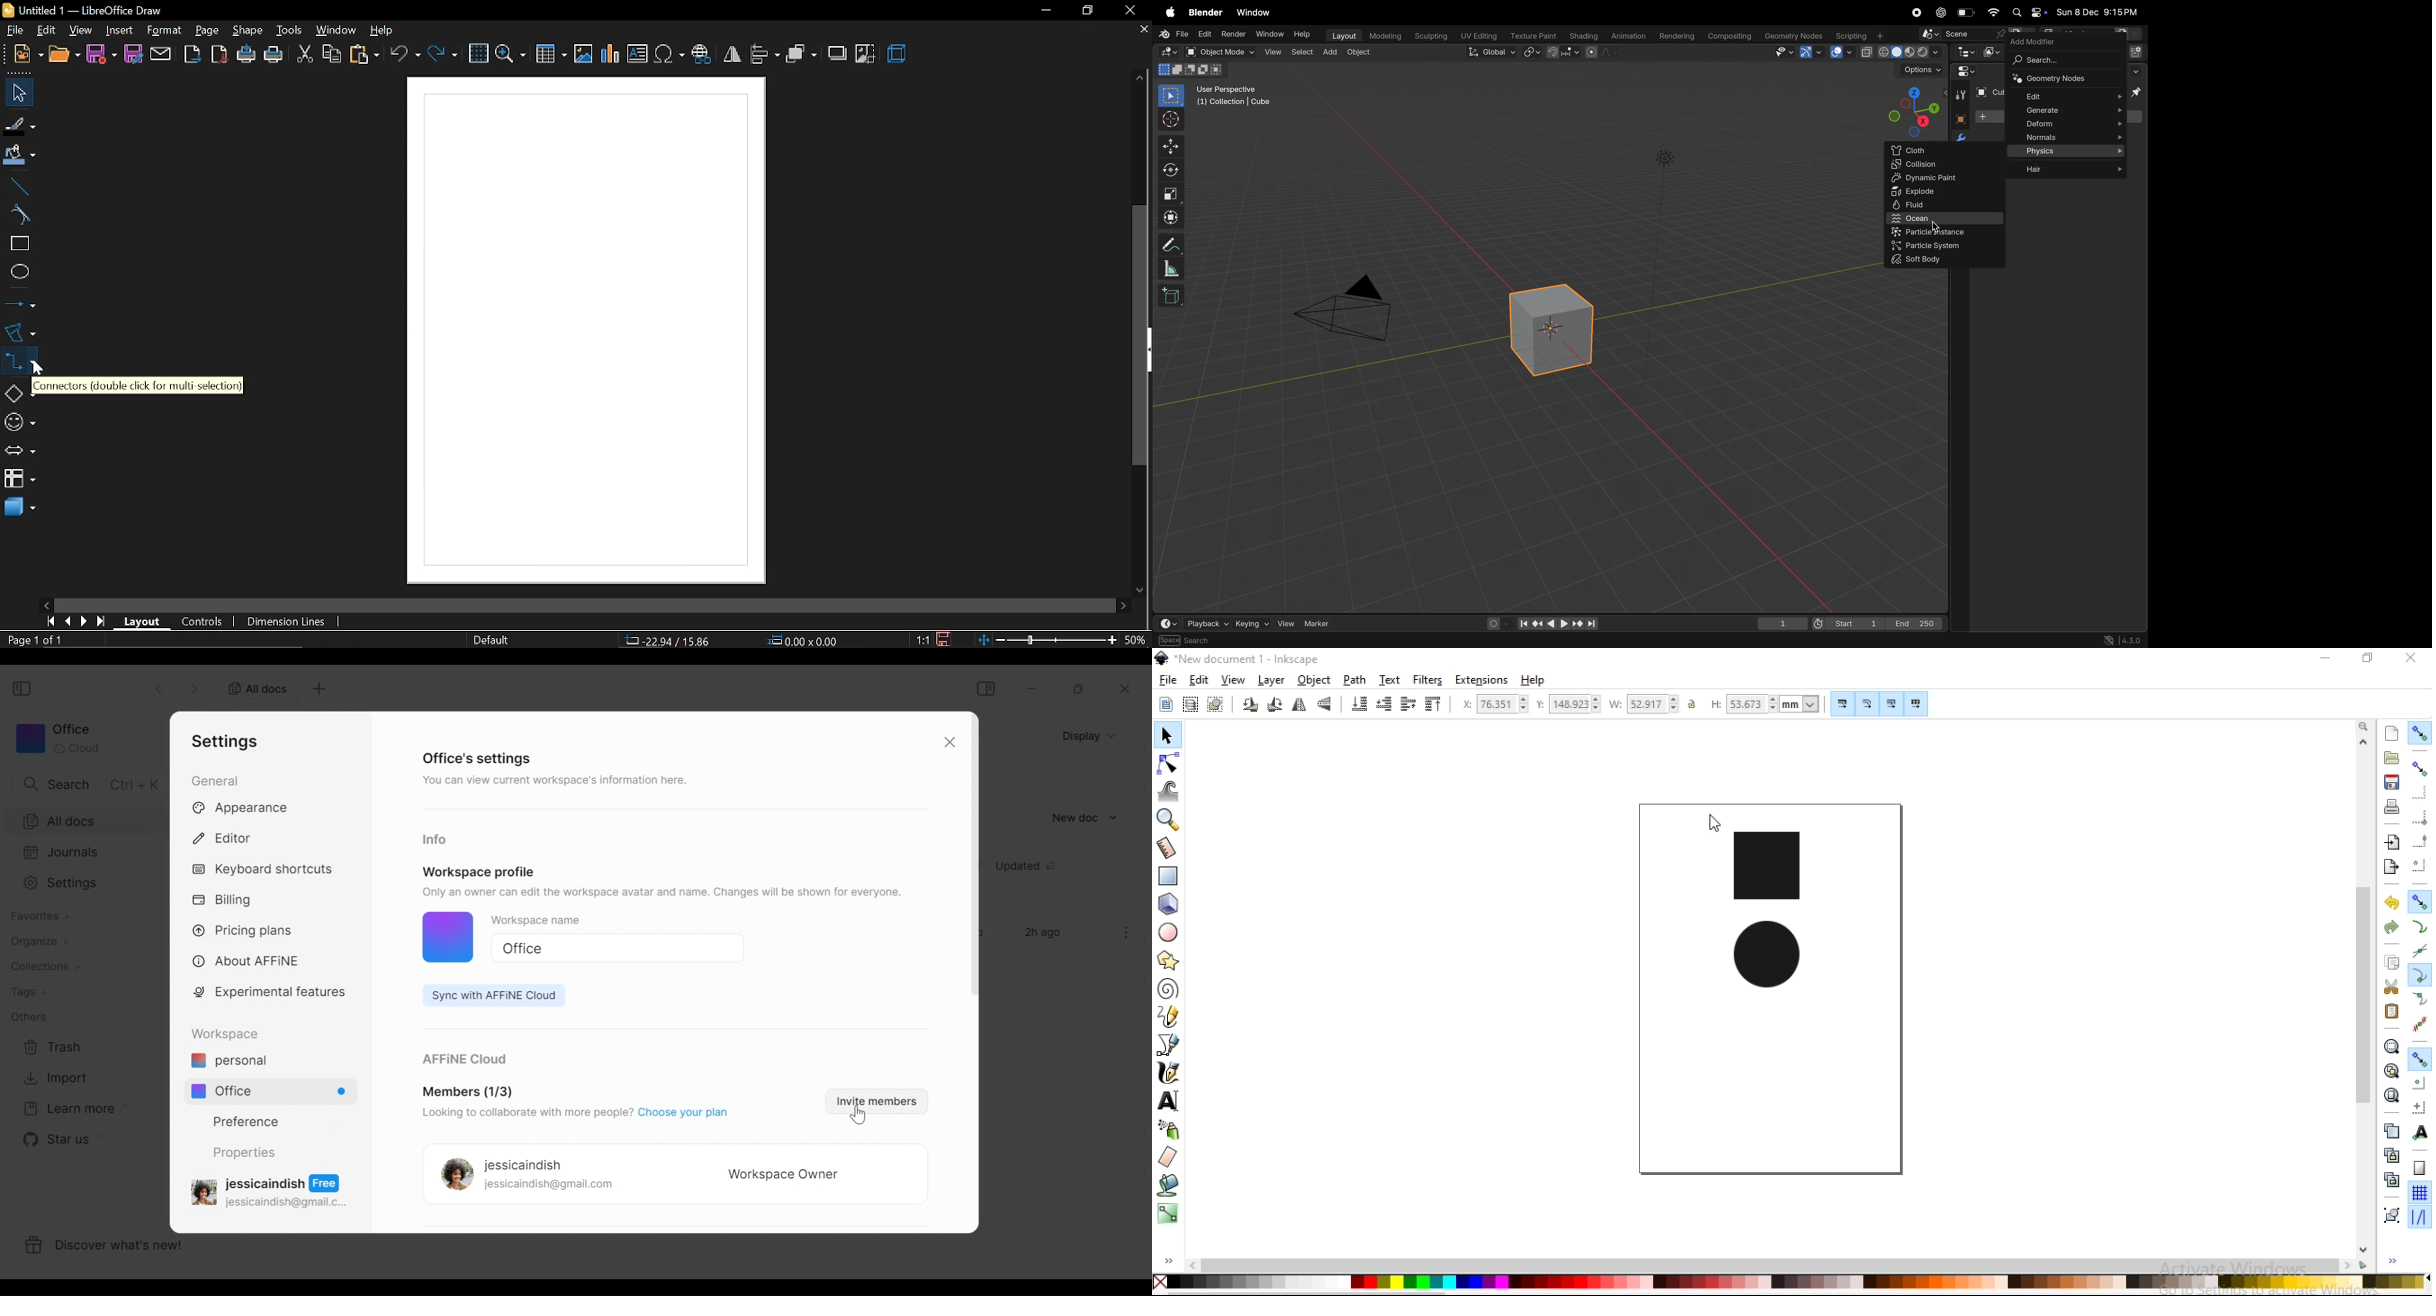  What do you see at coordinates (245, 30) in the screenshot?
I see `shape` at bounding box center [245, 30].